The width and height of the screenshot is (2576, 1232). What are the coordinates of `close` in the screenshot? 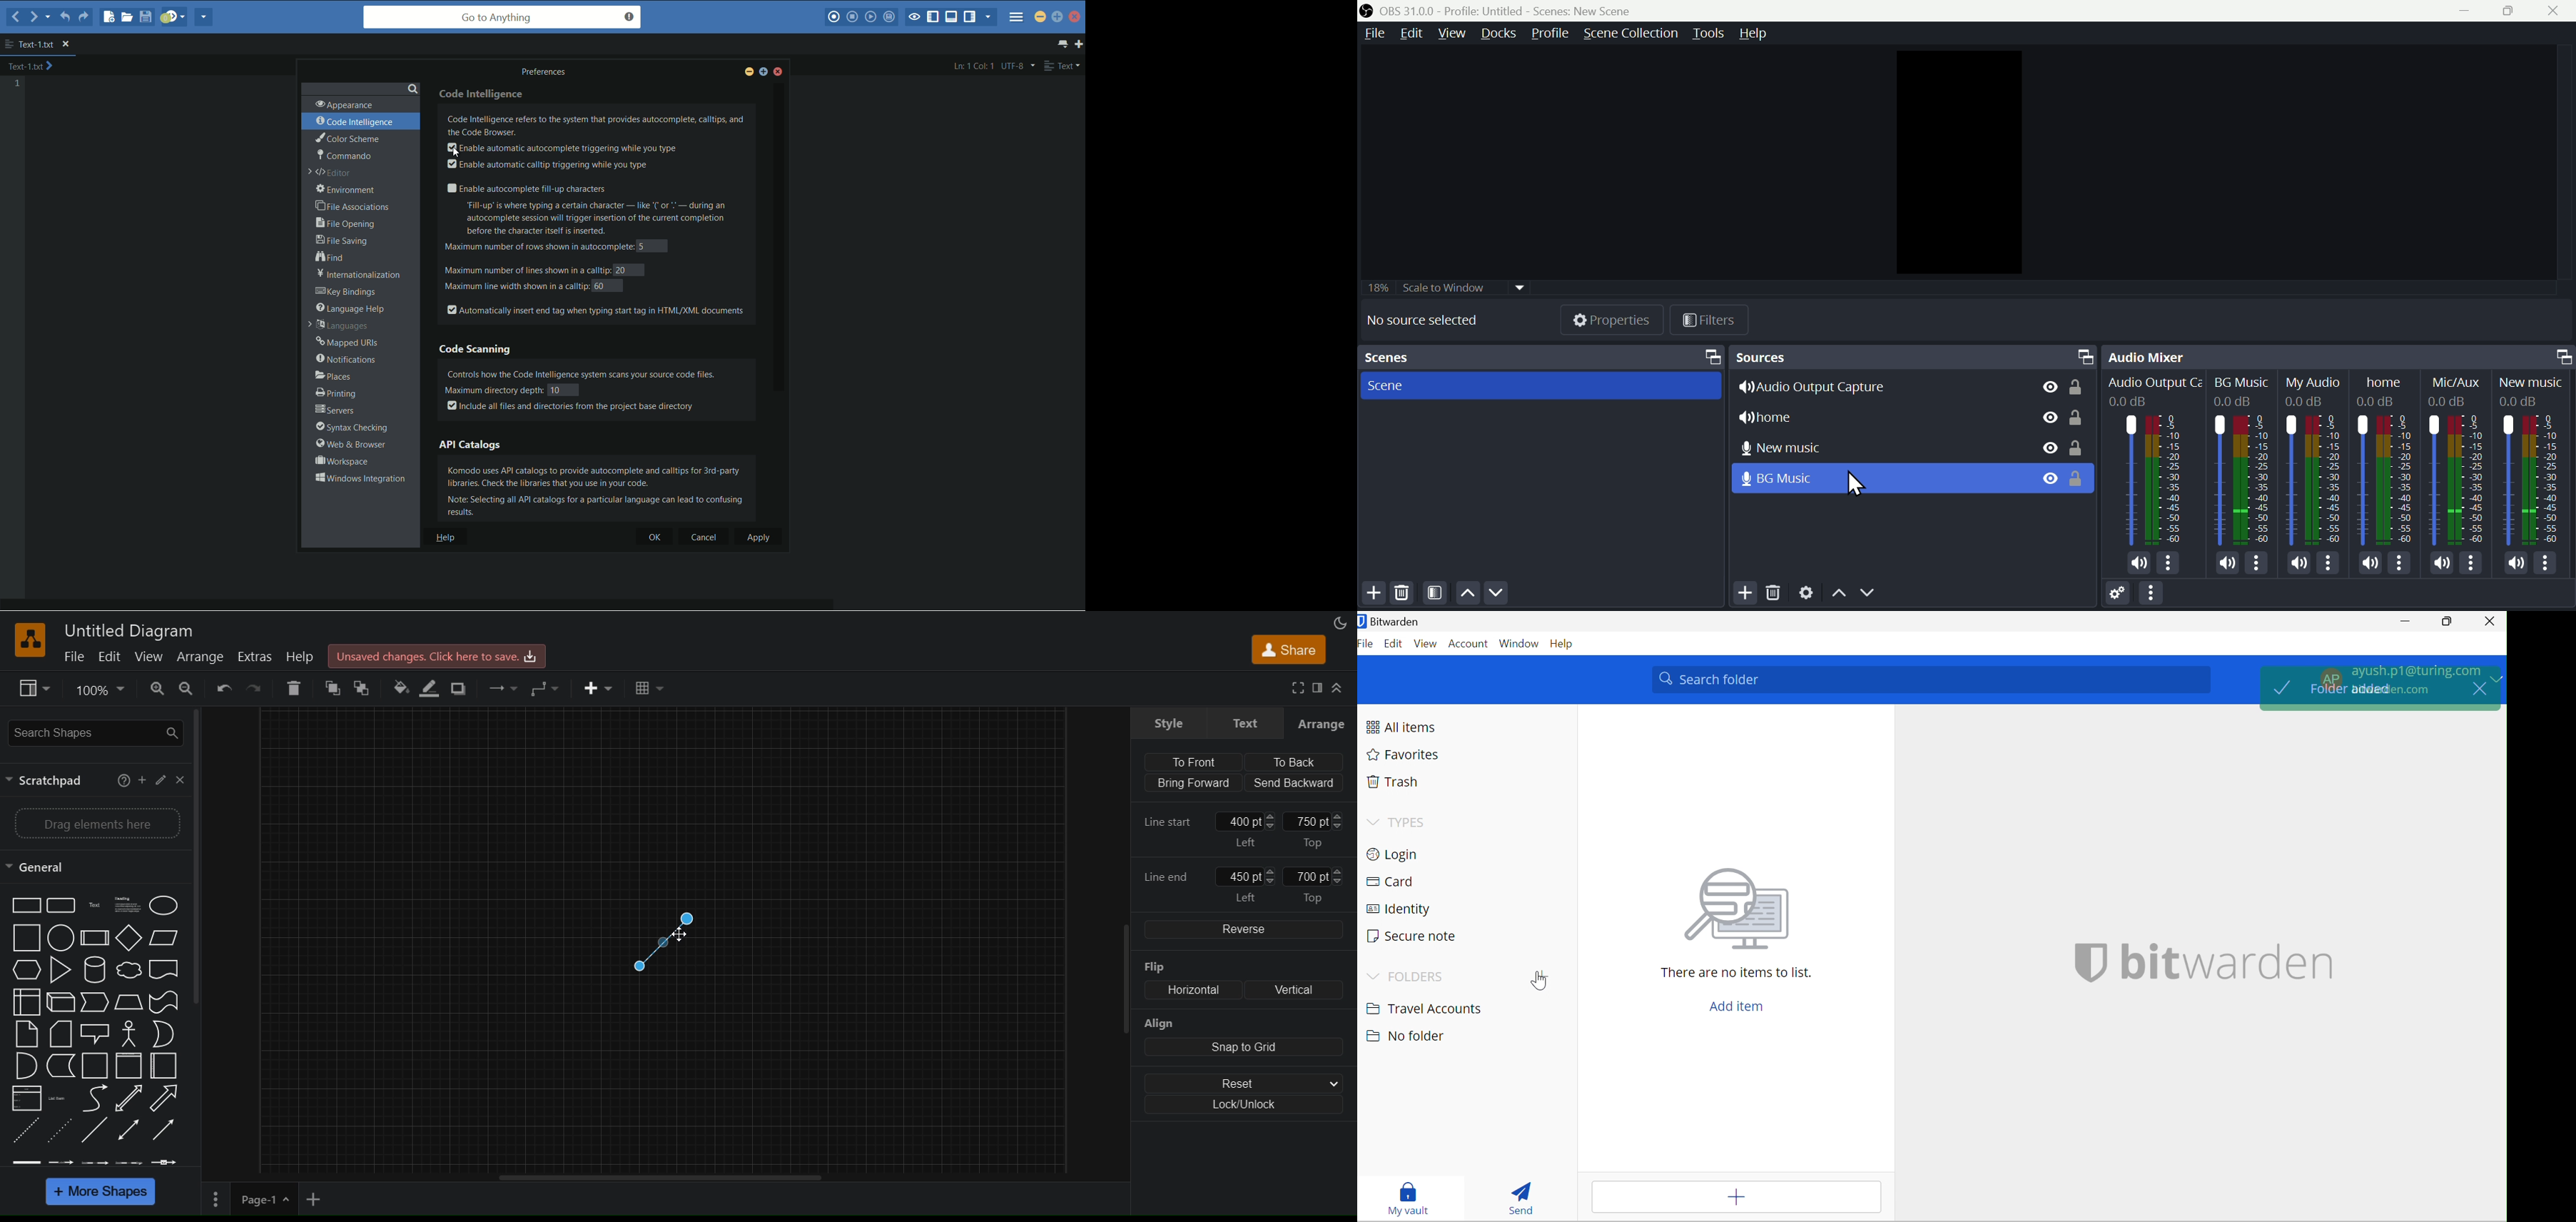 It's located at (181, 779).